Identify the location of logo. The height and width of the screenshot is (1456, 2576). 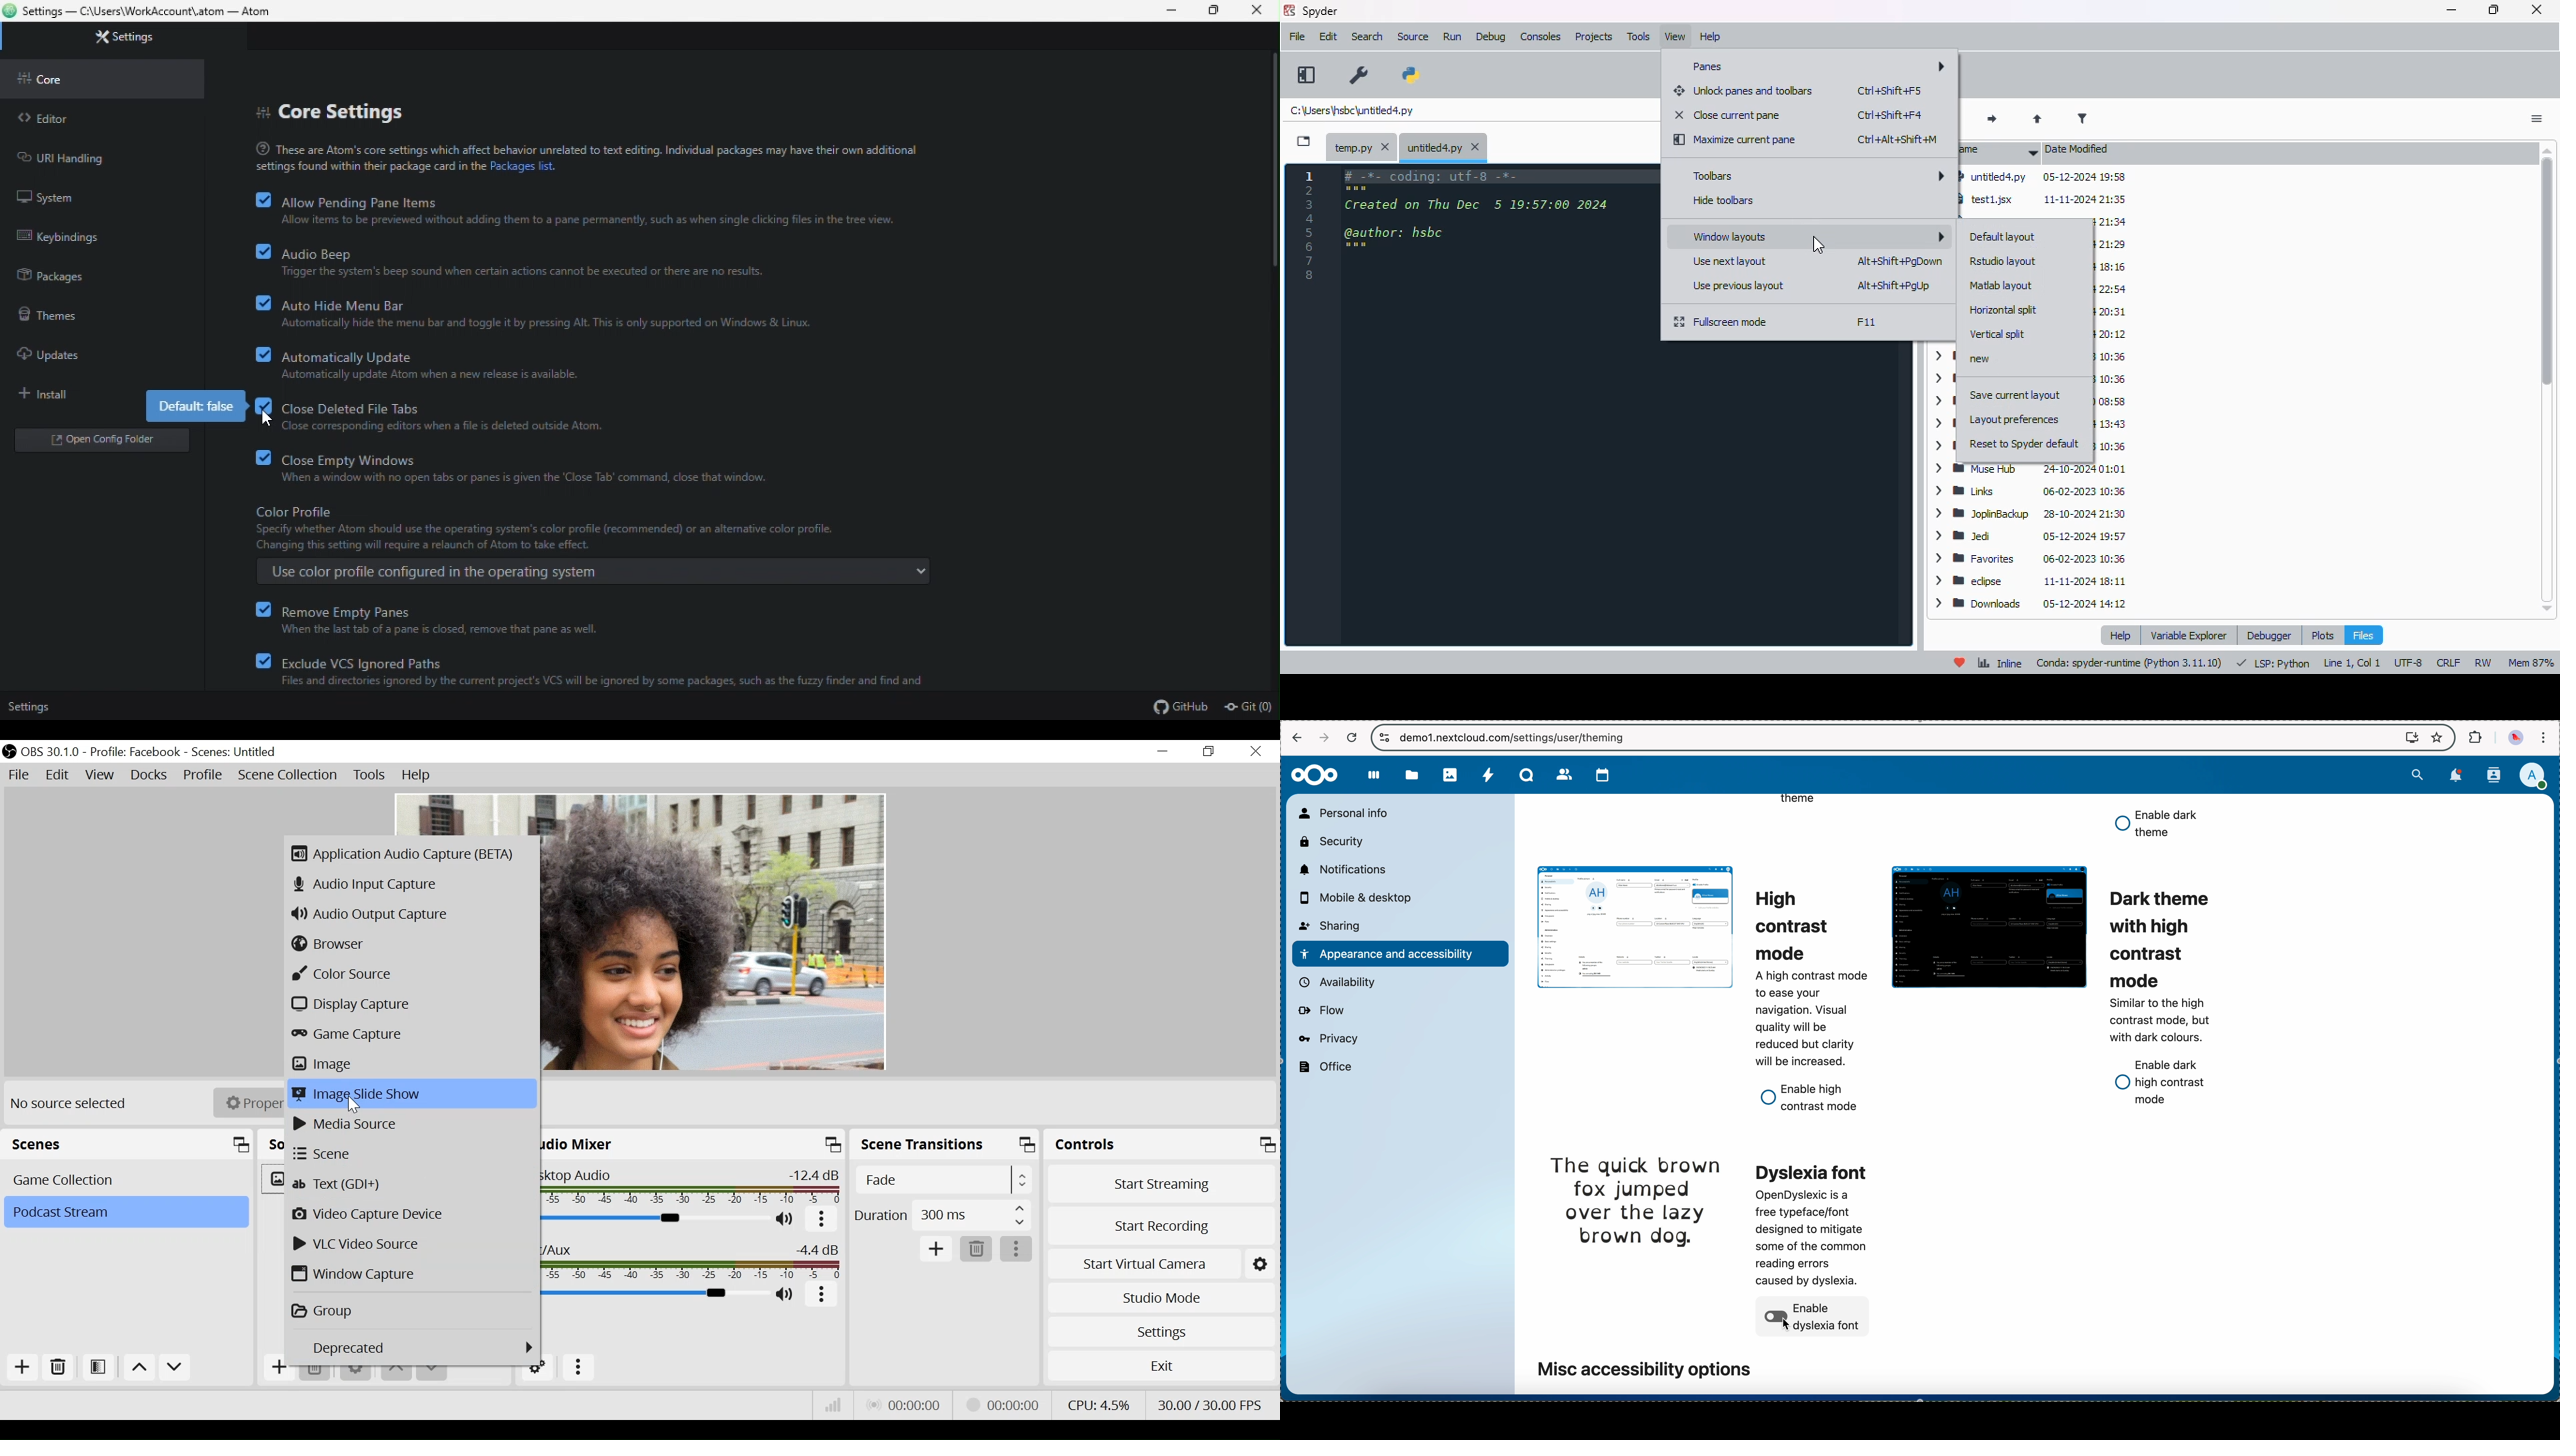
(1289, 10).